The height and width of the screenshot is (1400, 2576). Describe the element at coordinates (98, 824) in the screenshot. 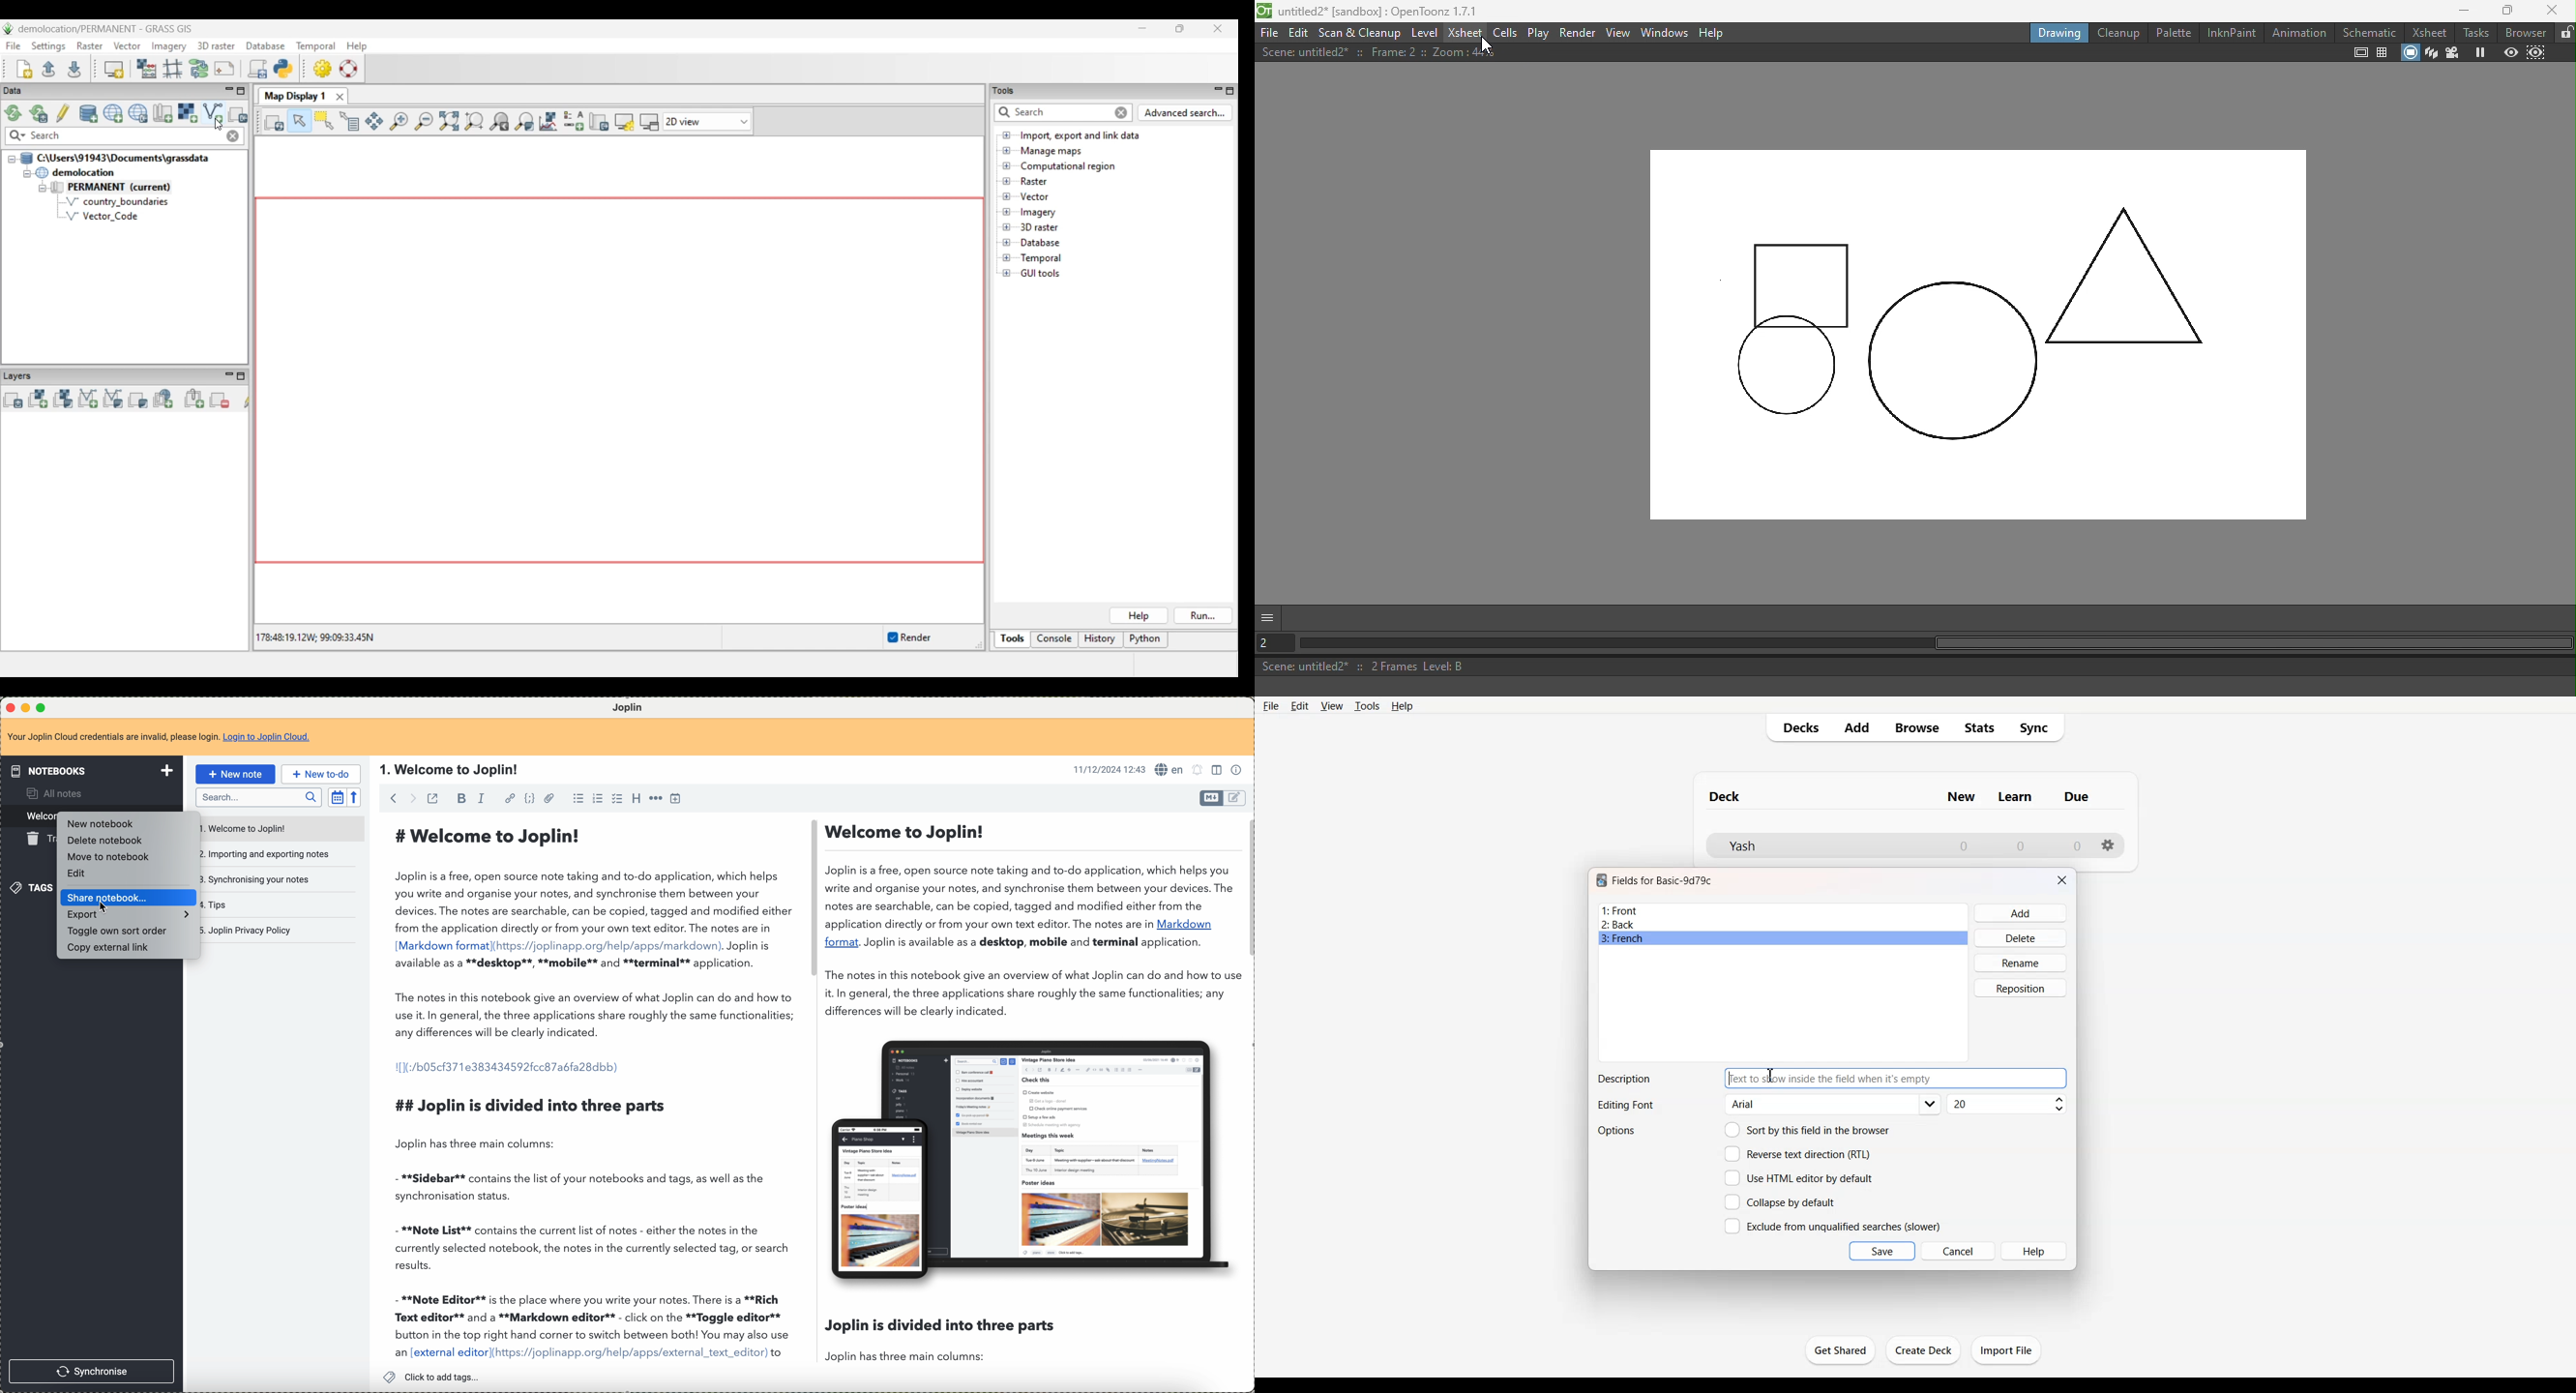

I see `new notebook` at that location.